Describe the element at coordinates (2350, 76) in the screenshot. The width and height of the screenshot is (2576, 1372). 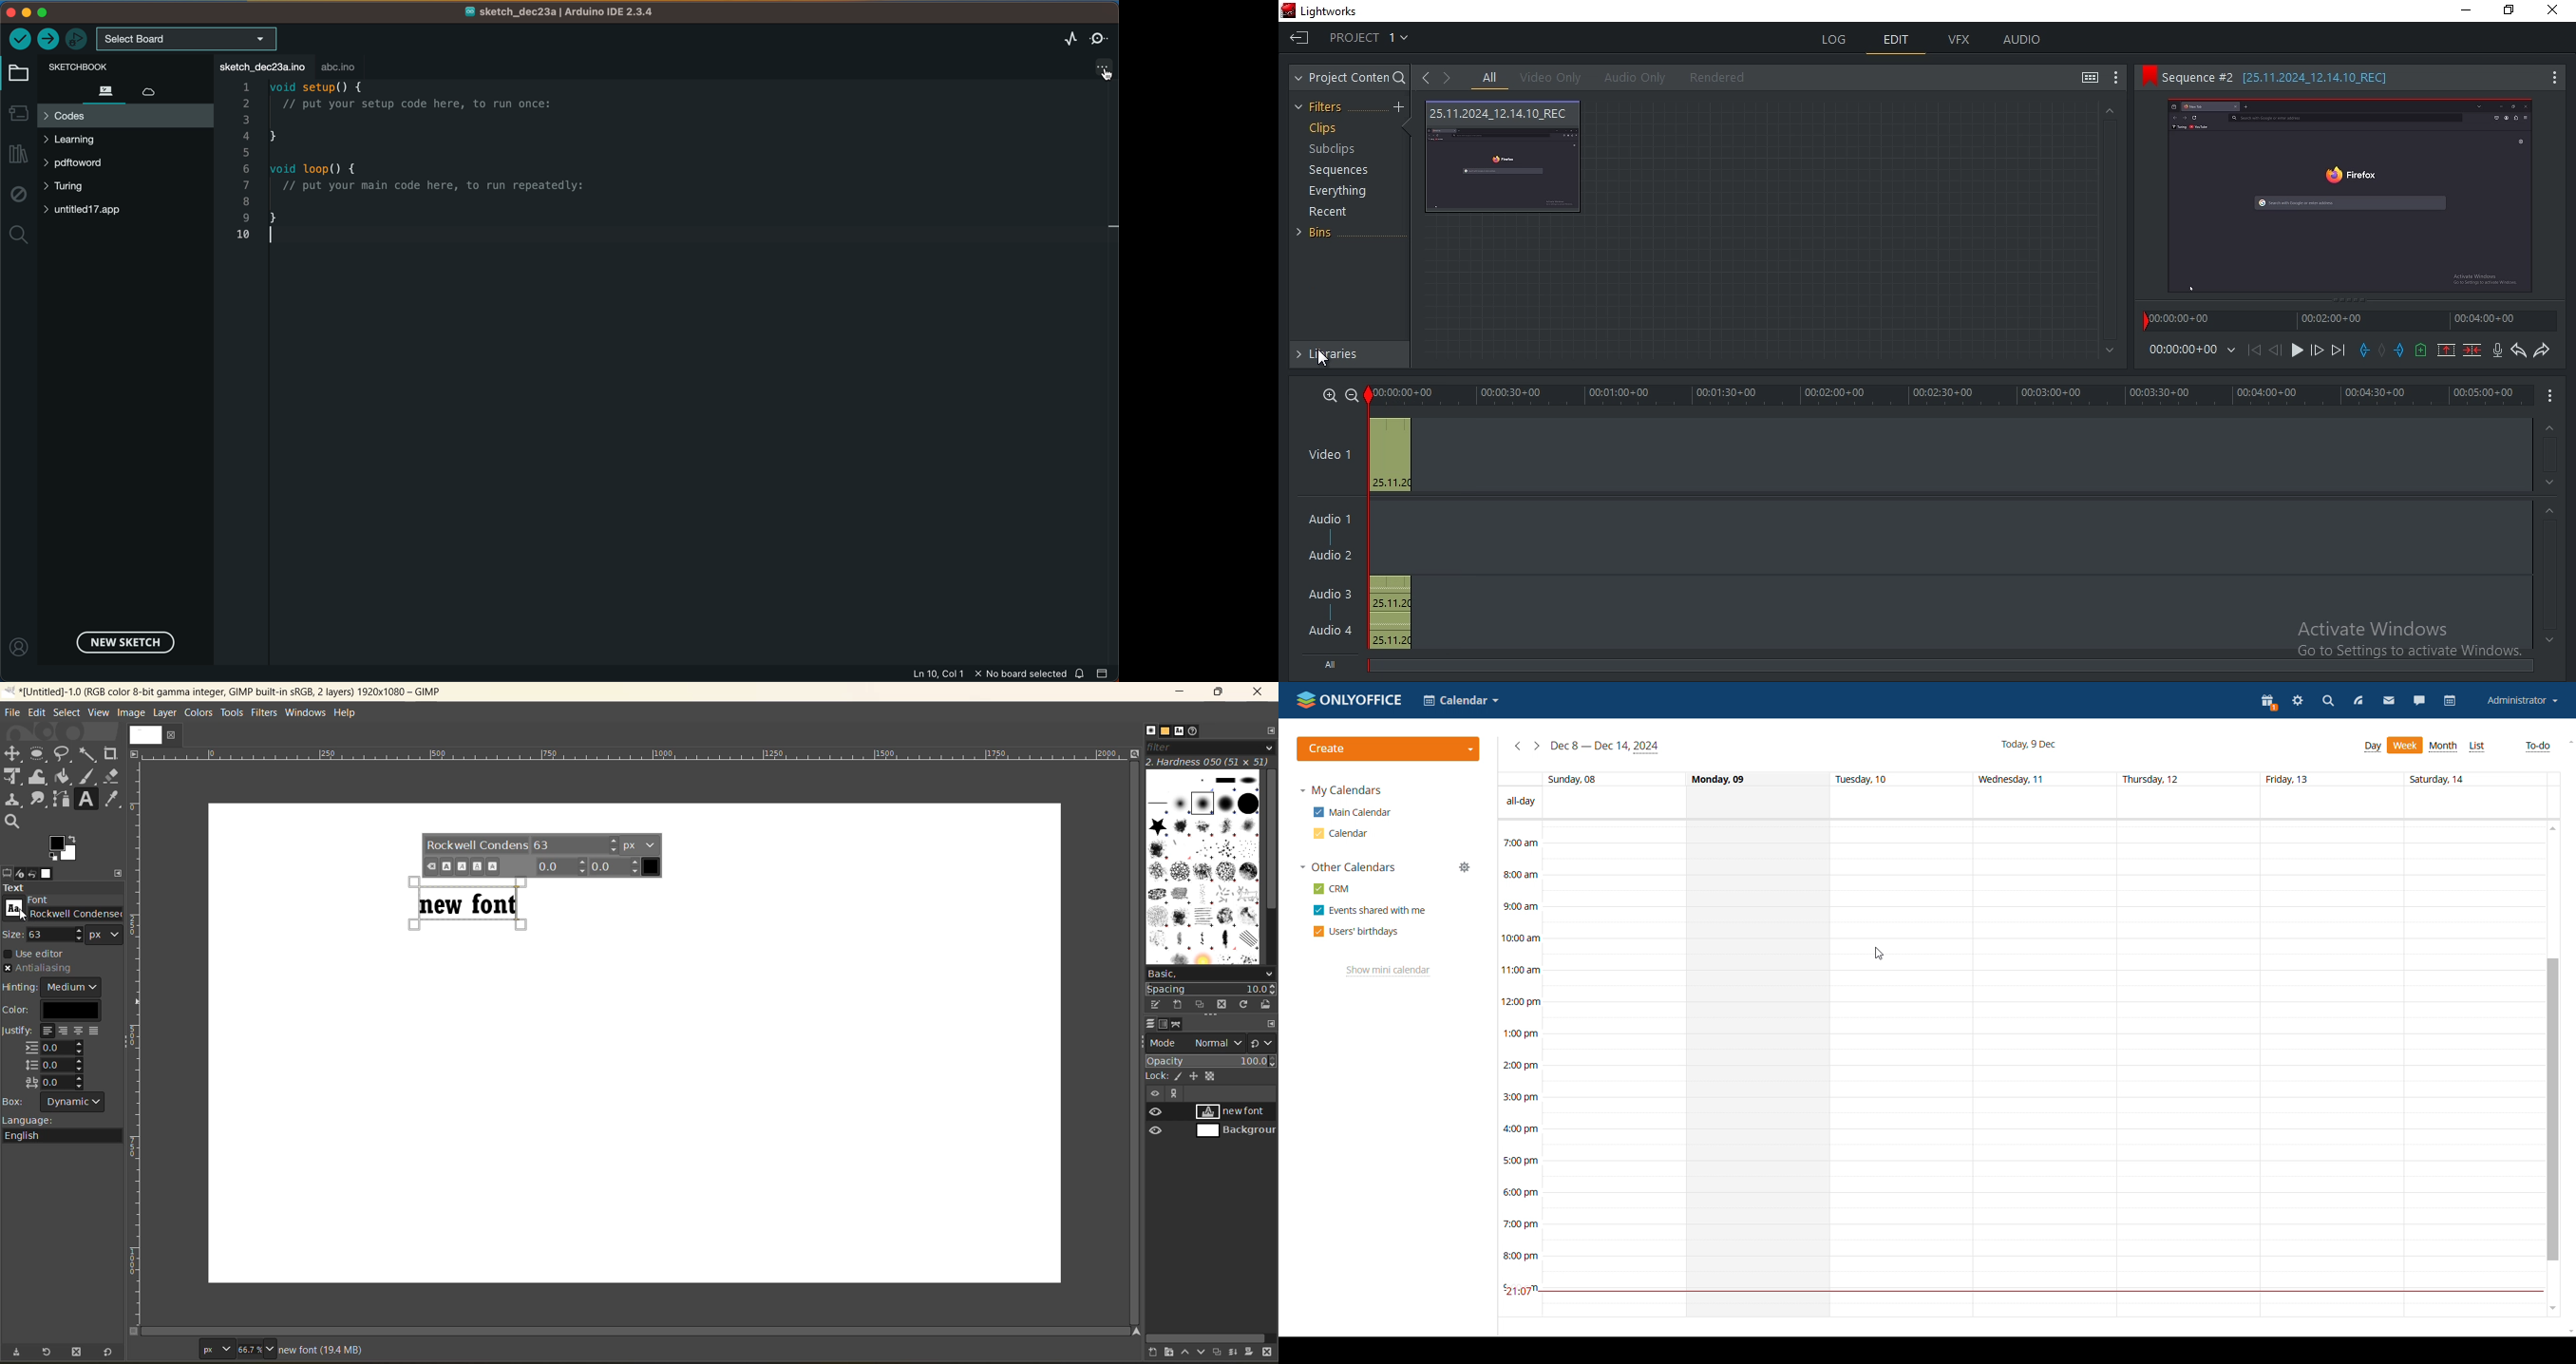
I see `sequence` at that location.